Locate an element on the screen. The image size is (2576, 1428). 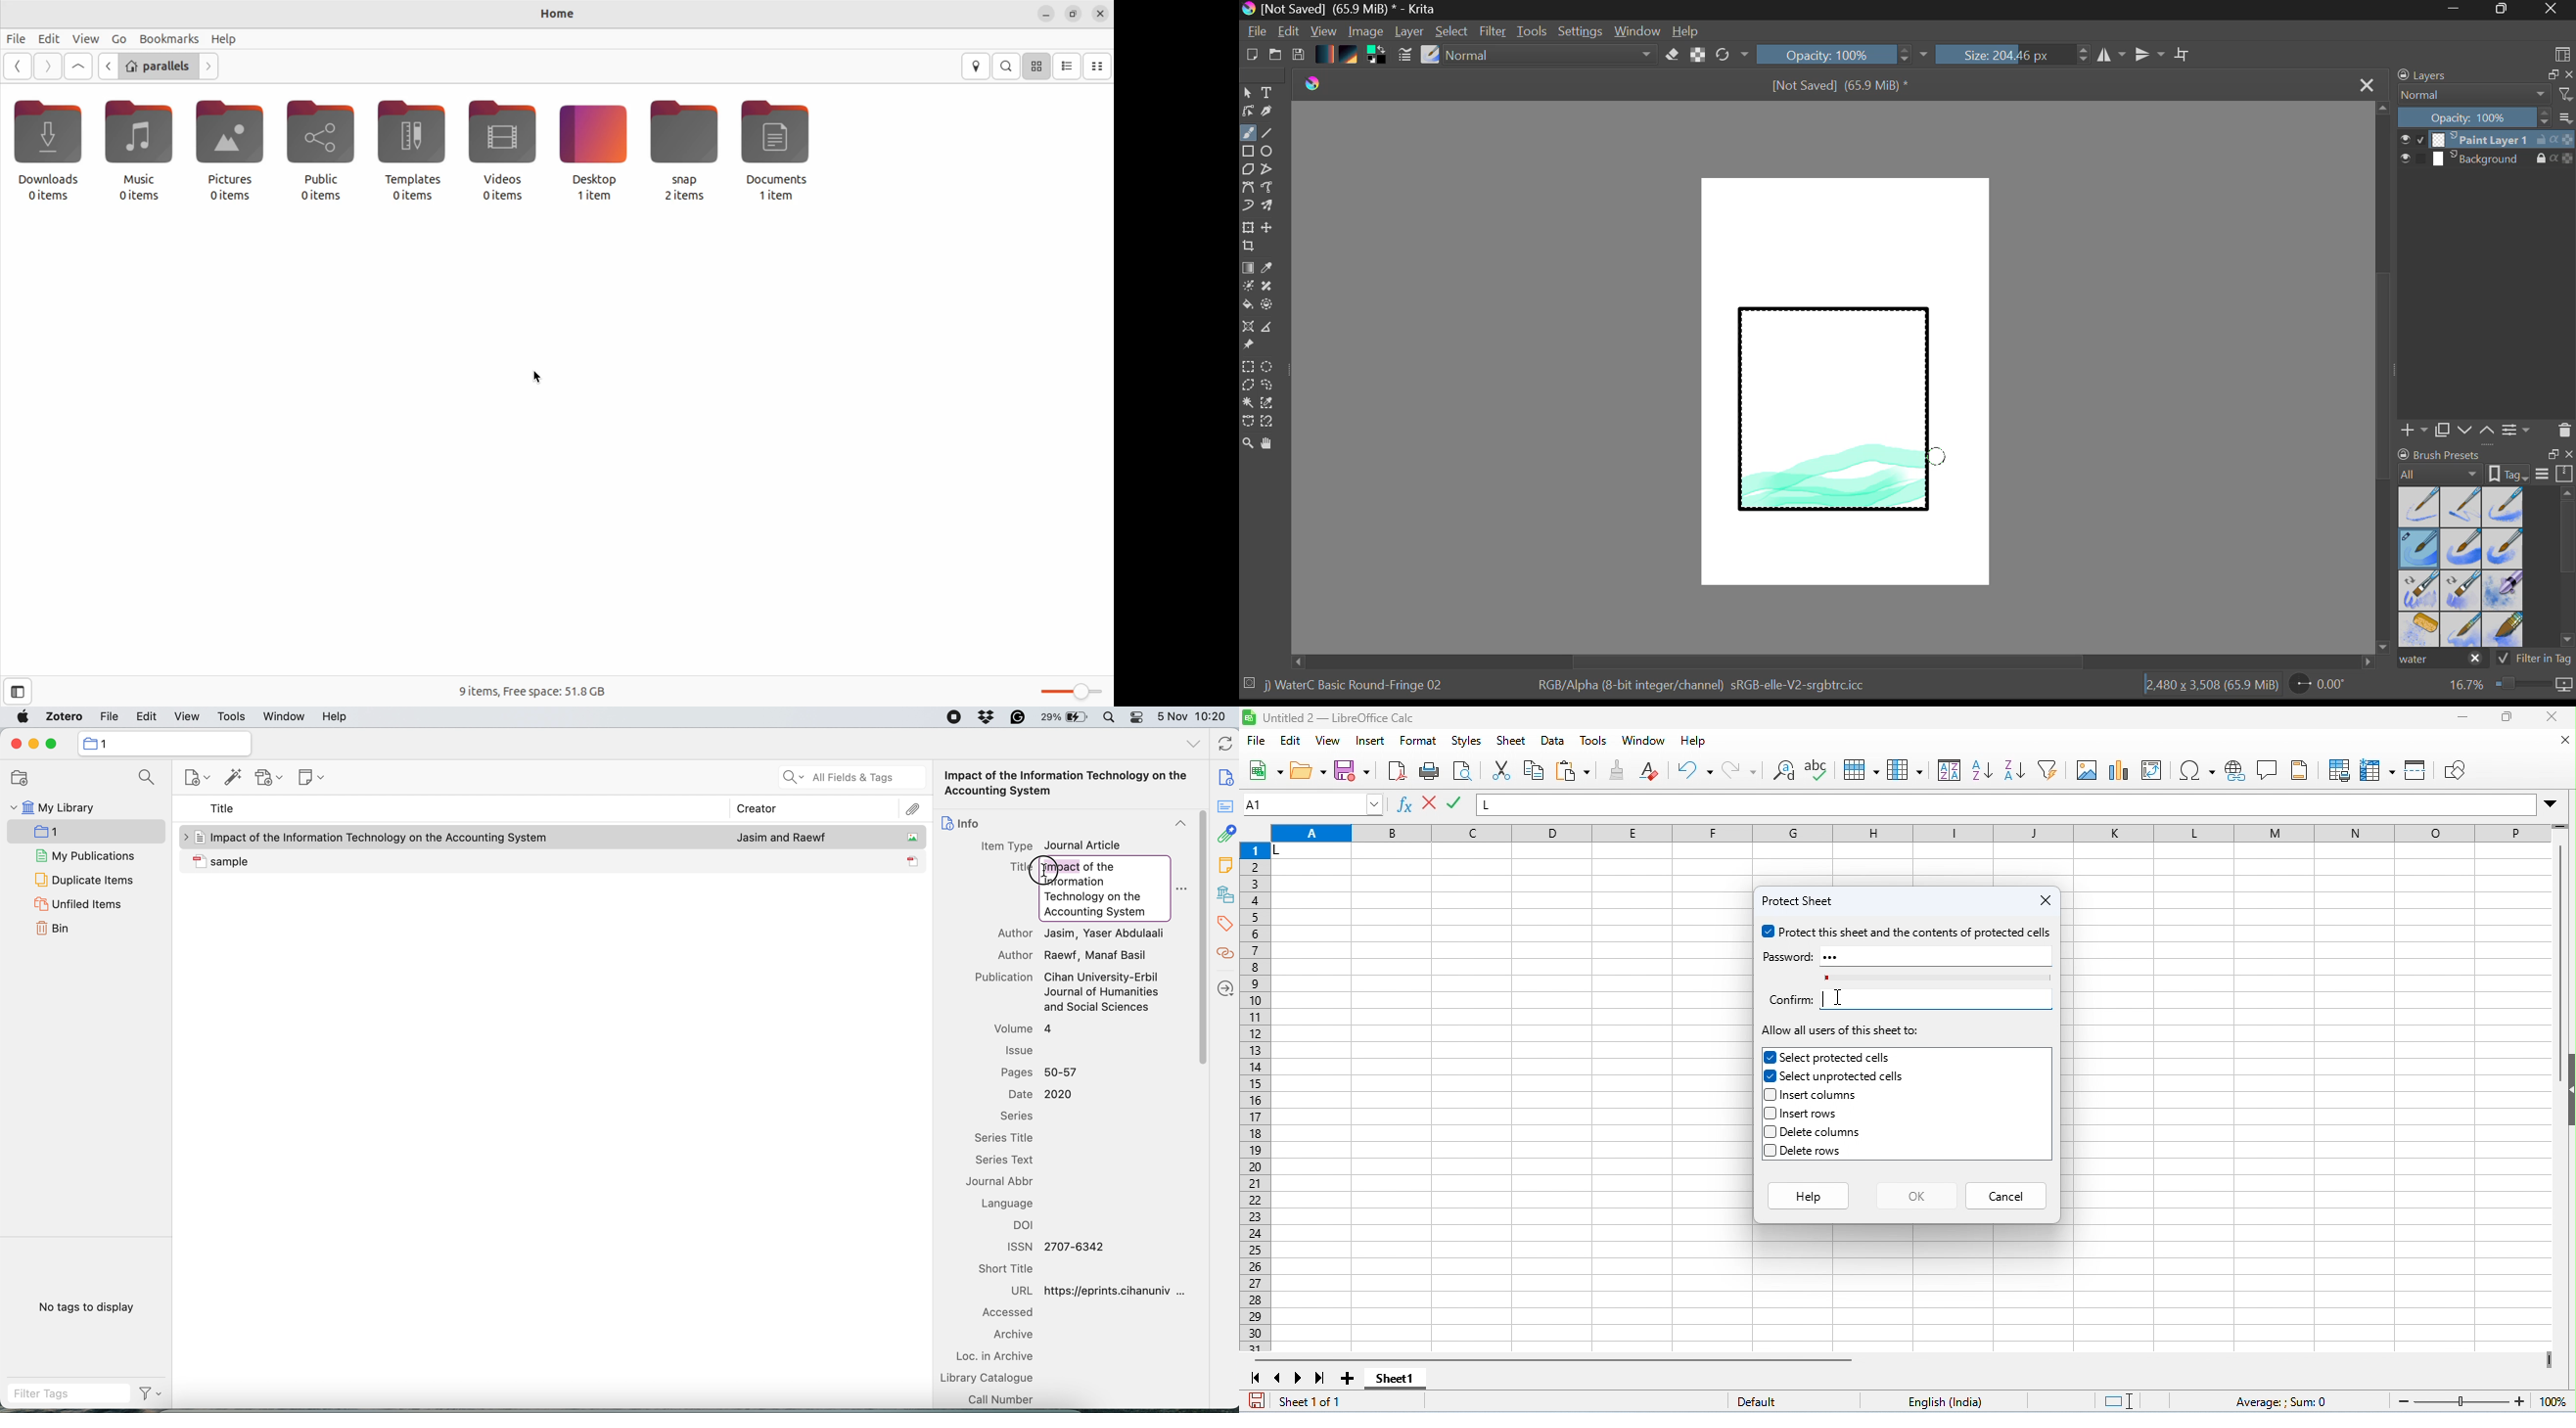
5 Nov 10:20 is located at coordinates (1192, 716).